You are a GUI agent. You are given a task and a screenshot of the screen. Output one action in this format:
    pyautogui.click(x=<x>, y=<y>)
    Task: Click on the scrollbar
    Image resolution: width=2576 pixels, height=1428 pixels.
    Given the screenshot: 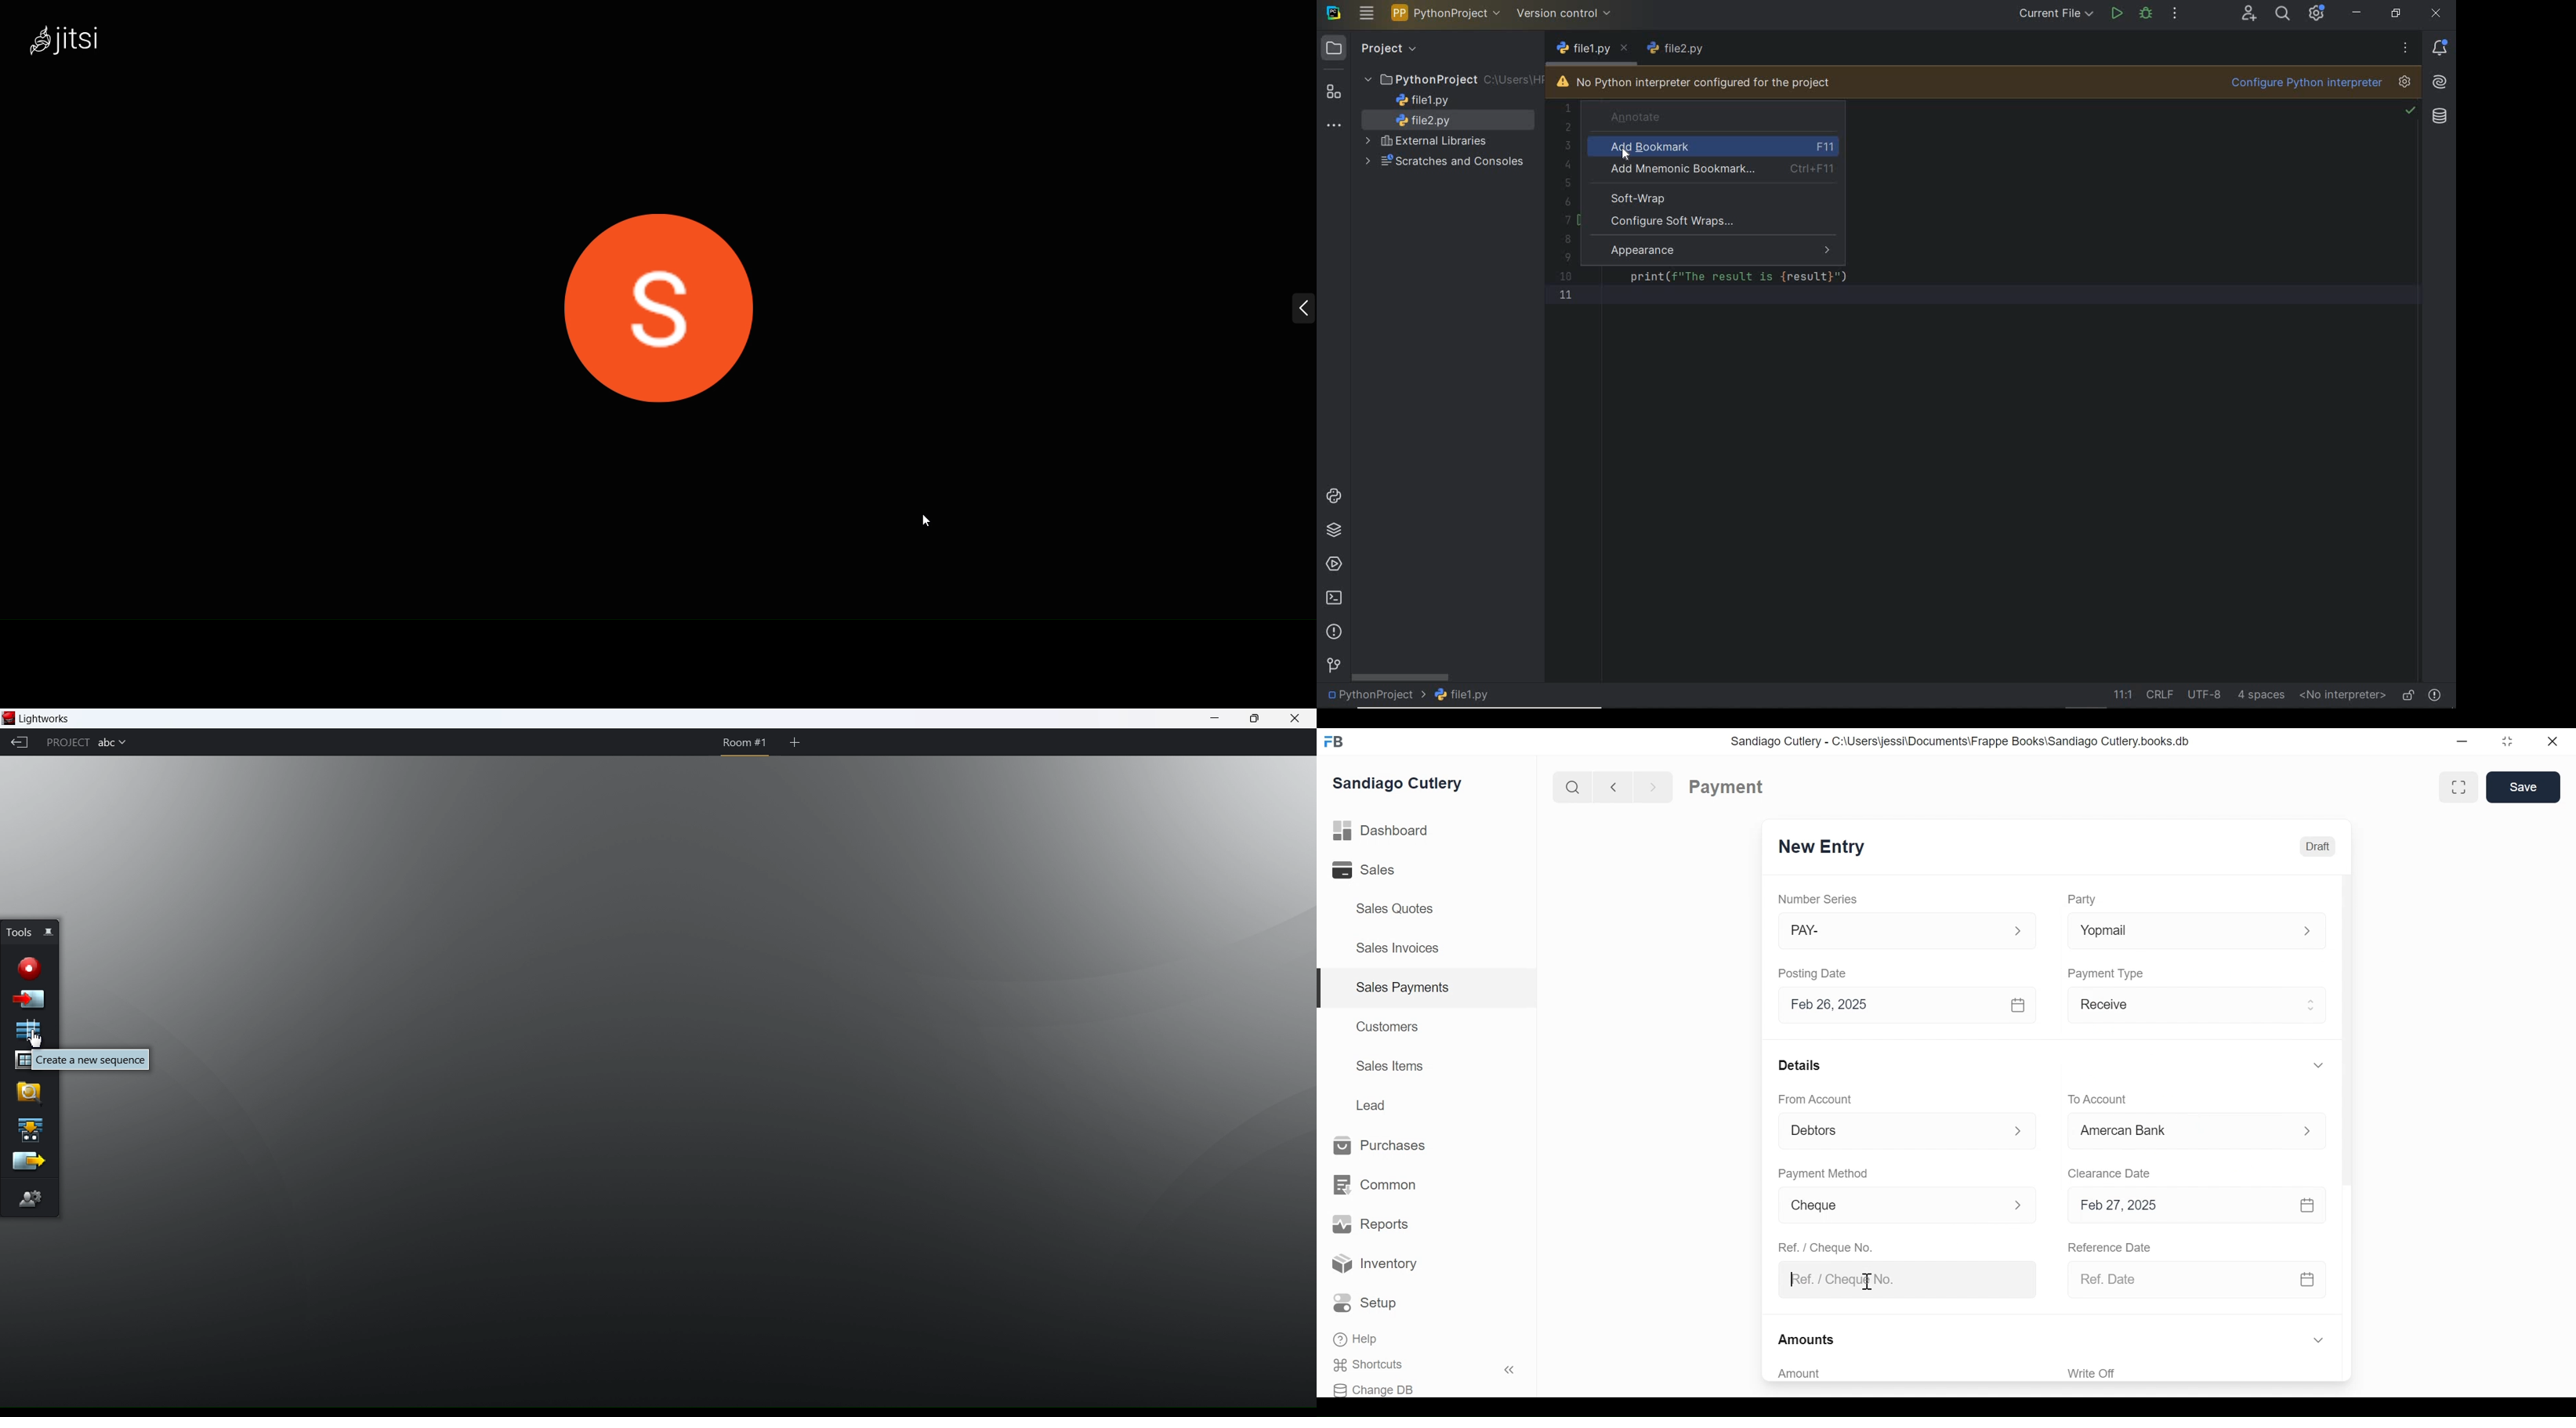 What is the action you would take?
    pyautogui.click(x=1399, y=677)
    